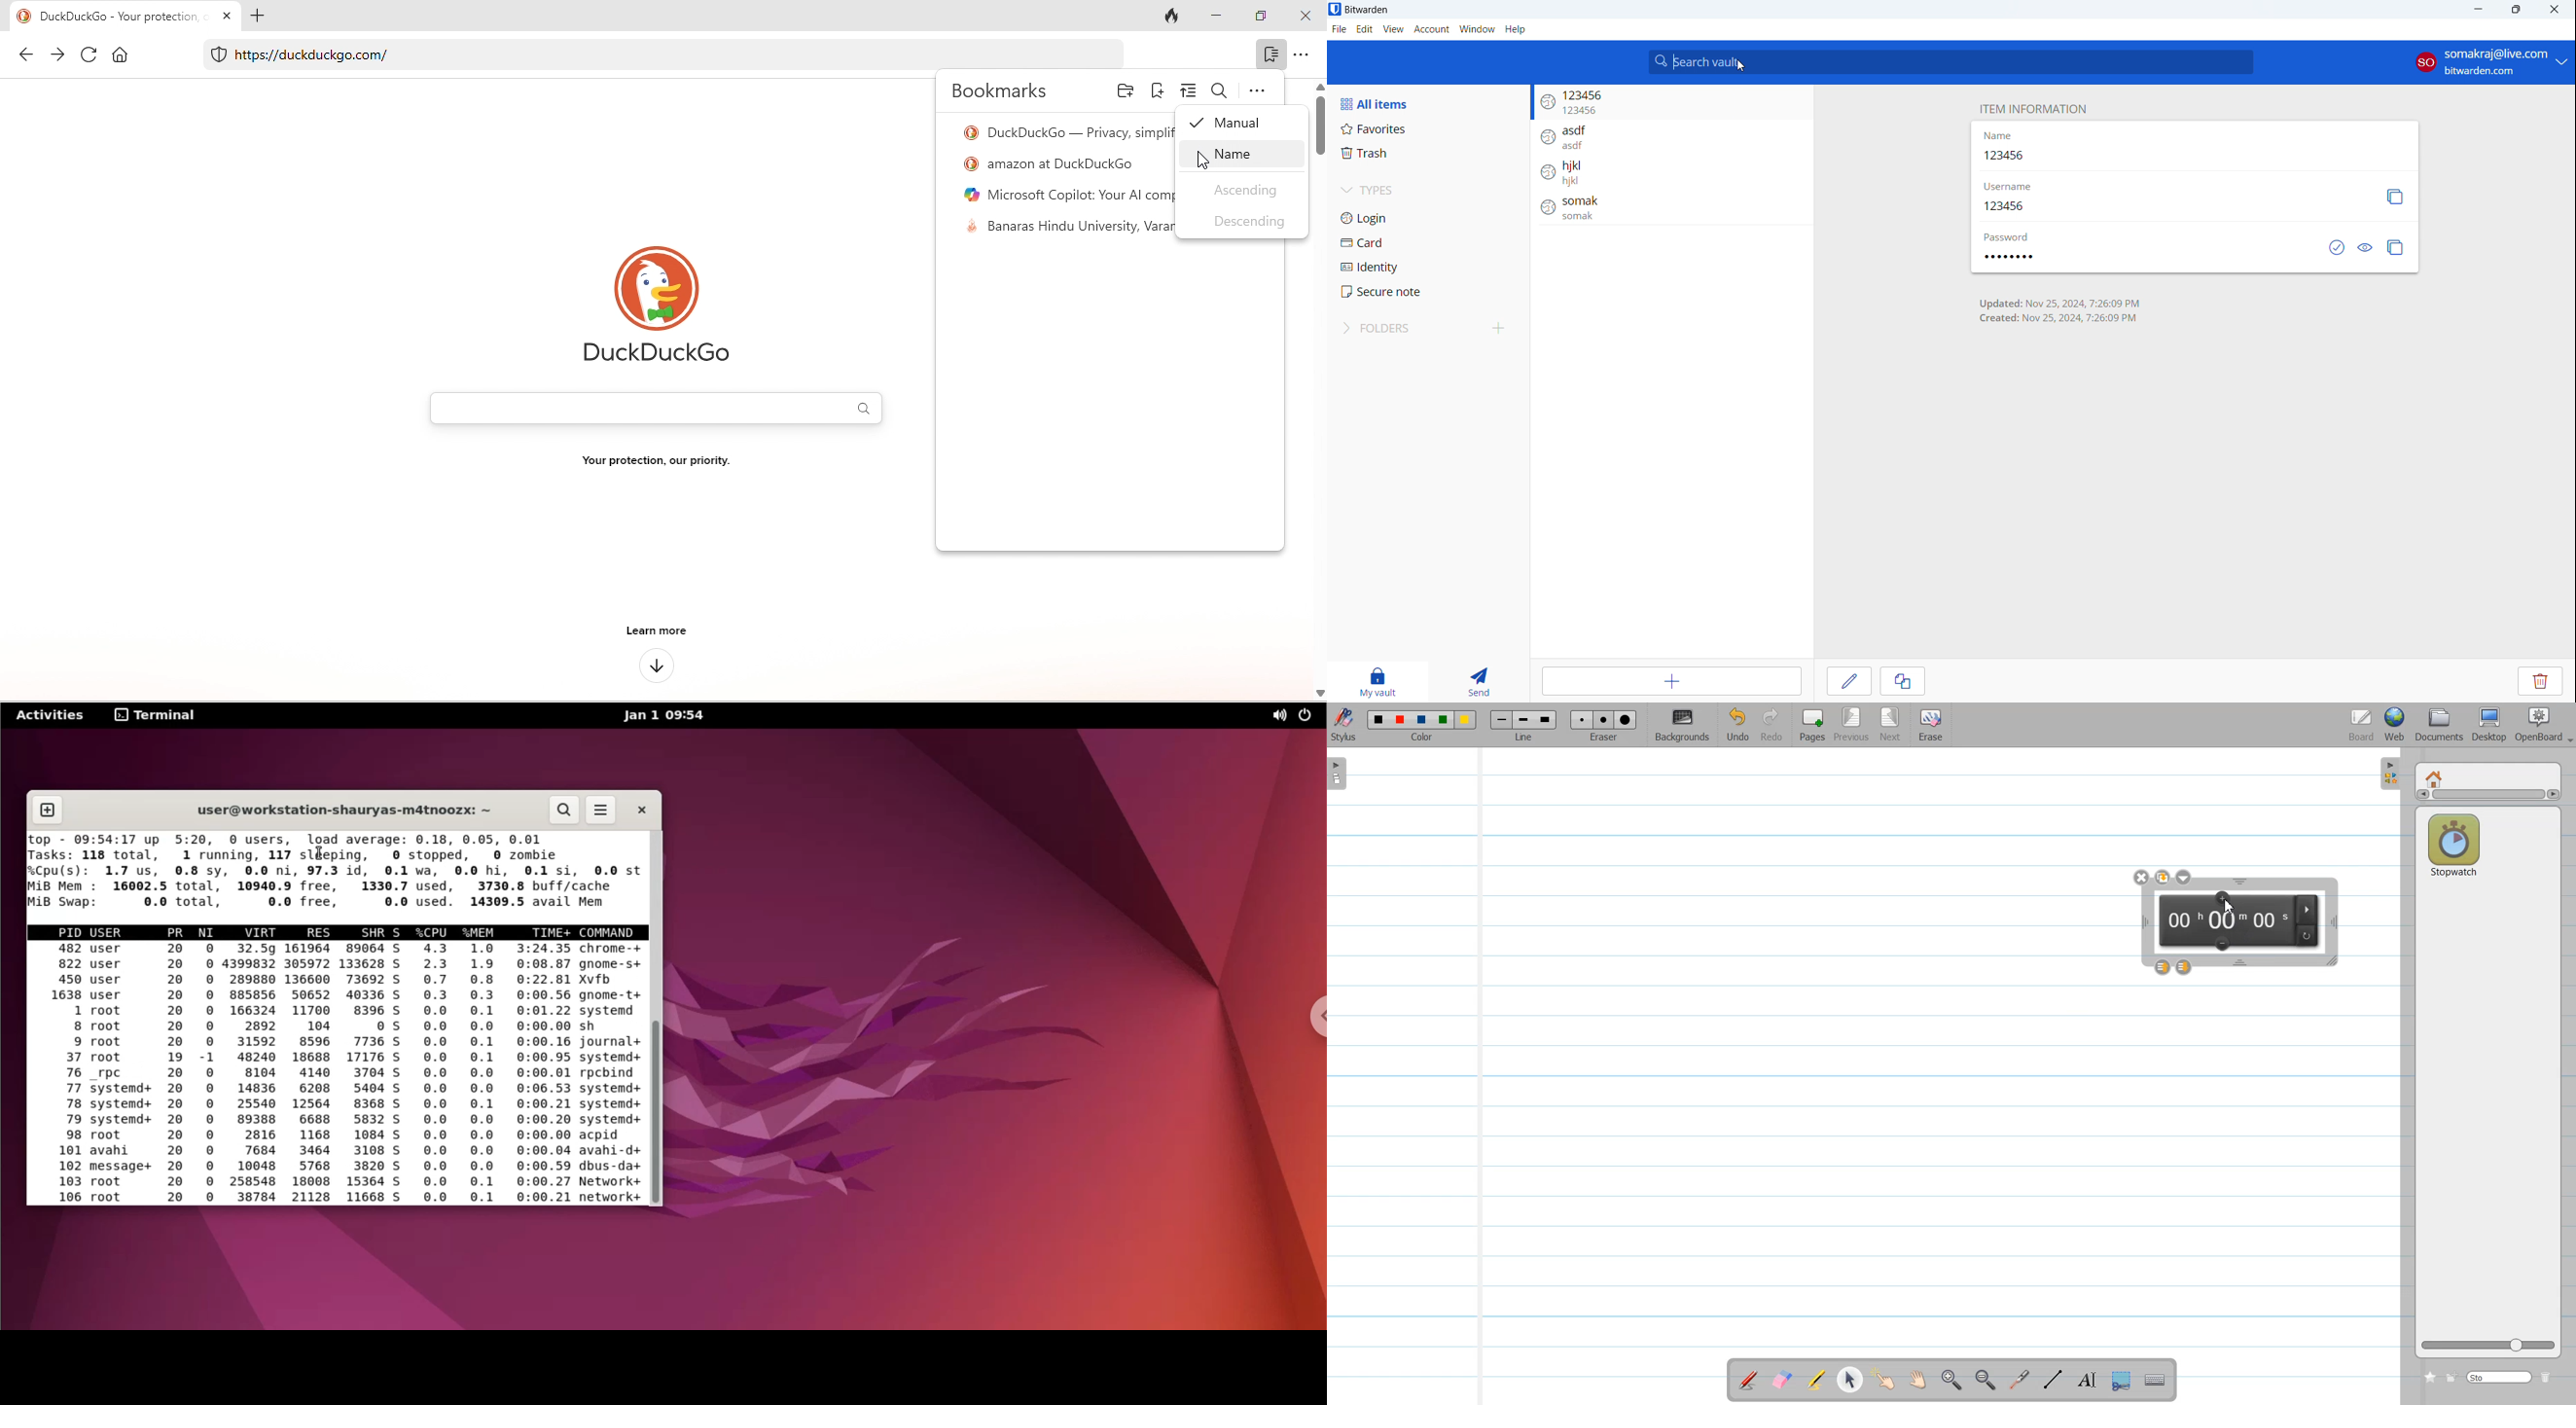  Describe the element at coordinates (1433, 30) in the screenshot. I see `account` at that location.